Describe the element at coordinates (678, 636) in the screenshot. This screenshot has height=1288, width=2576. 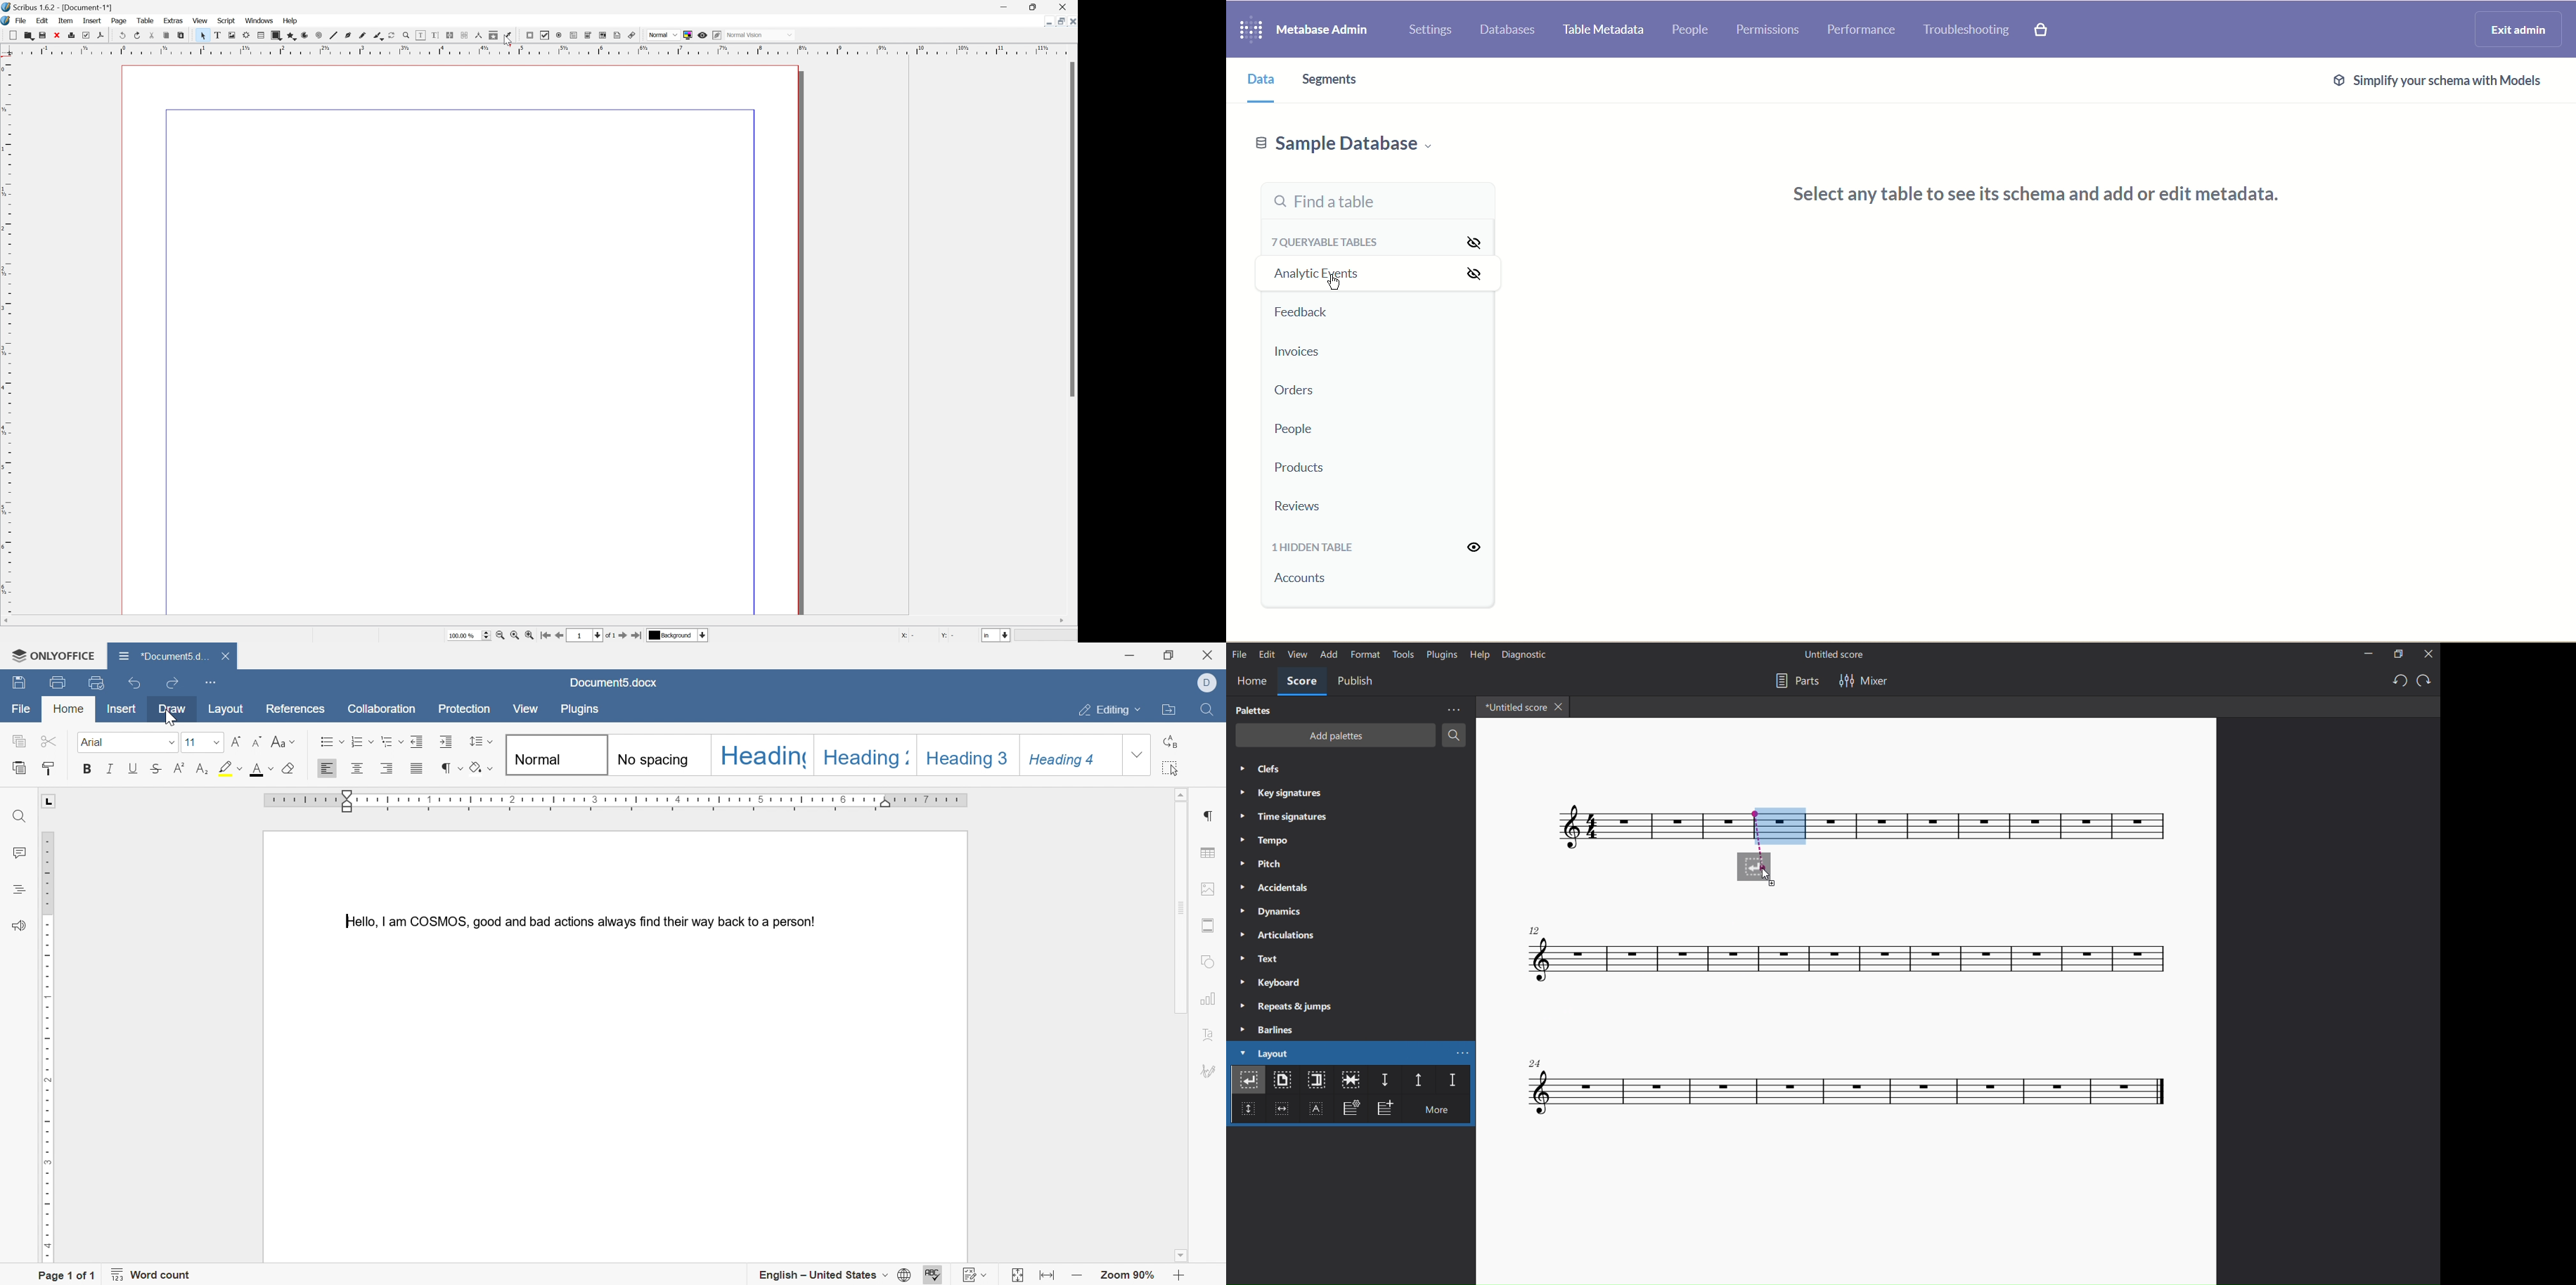
I see `Background` at that location.